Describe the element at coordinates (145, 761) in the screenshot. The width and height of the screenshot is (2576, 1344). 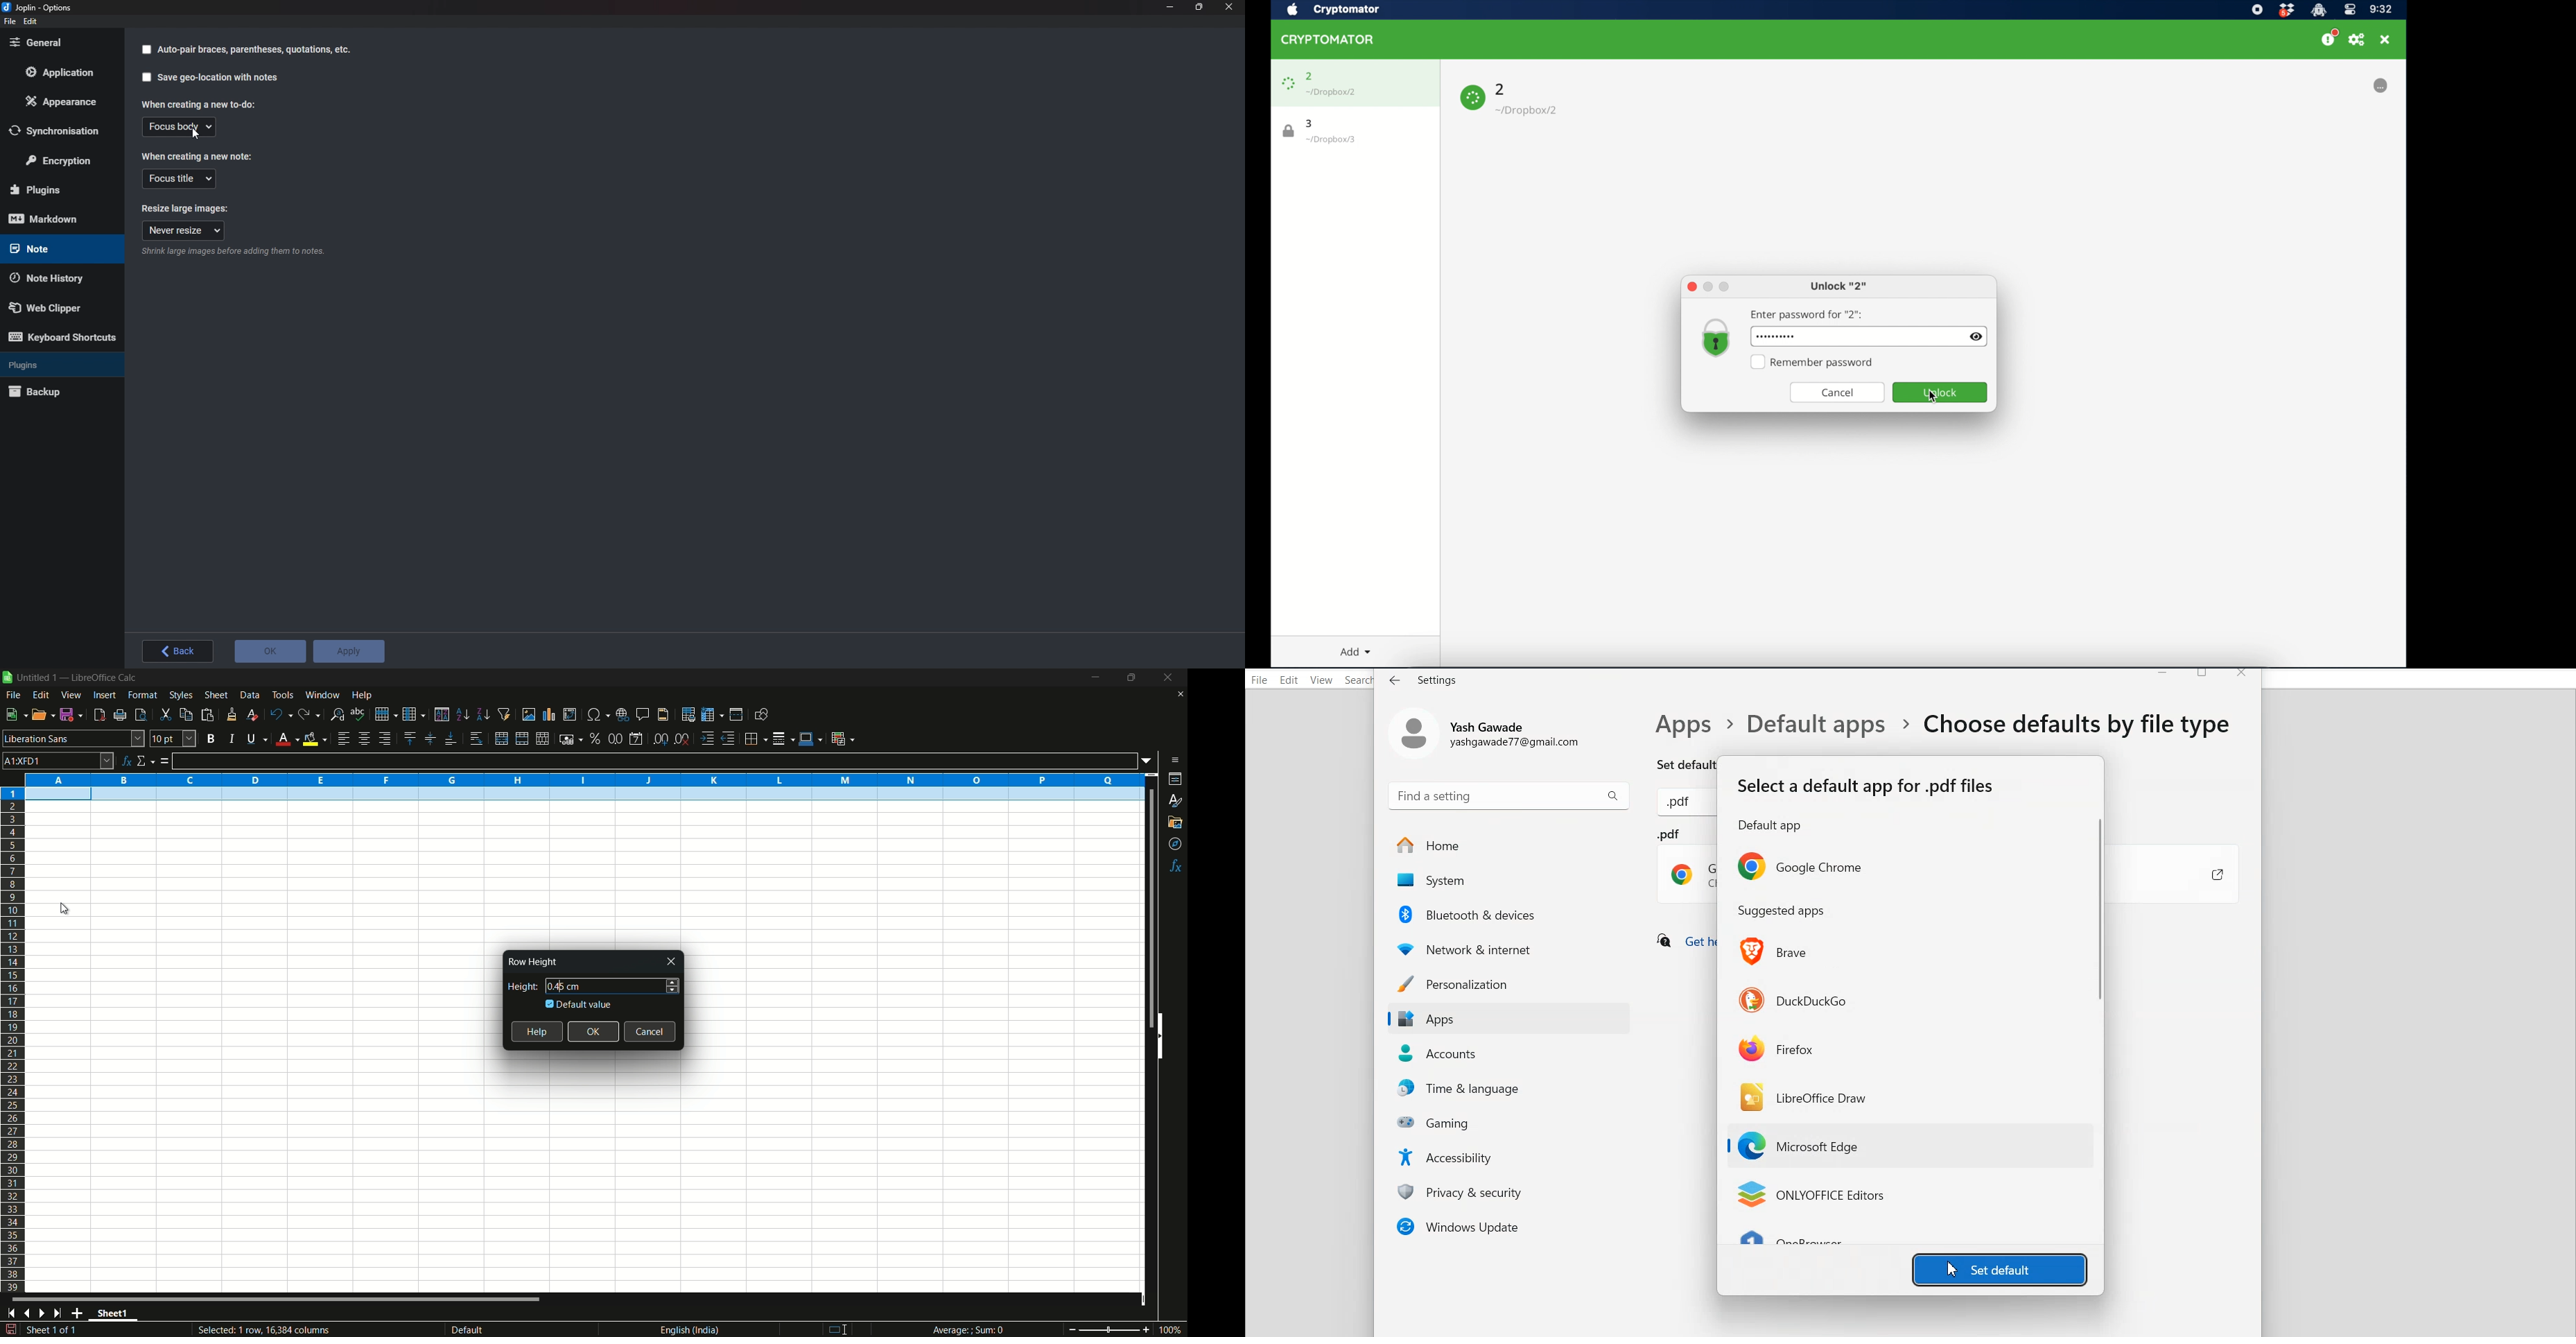
I see `select function` at that location.